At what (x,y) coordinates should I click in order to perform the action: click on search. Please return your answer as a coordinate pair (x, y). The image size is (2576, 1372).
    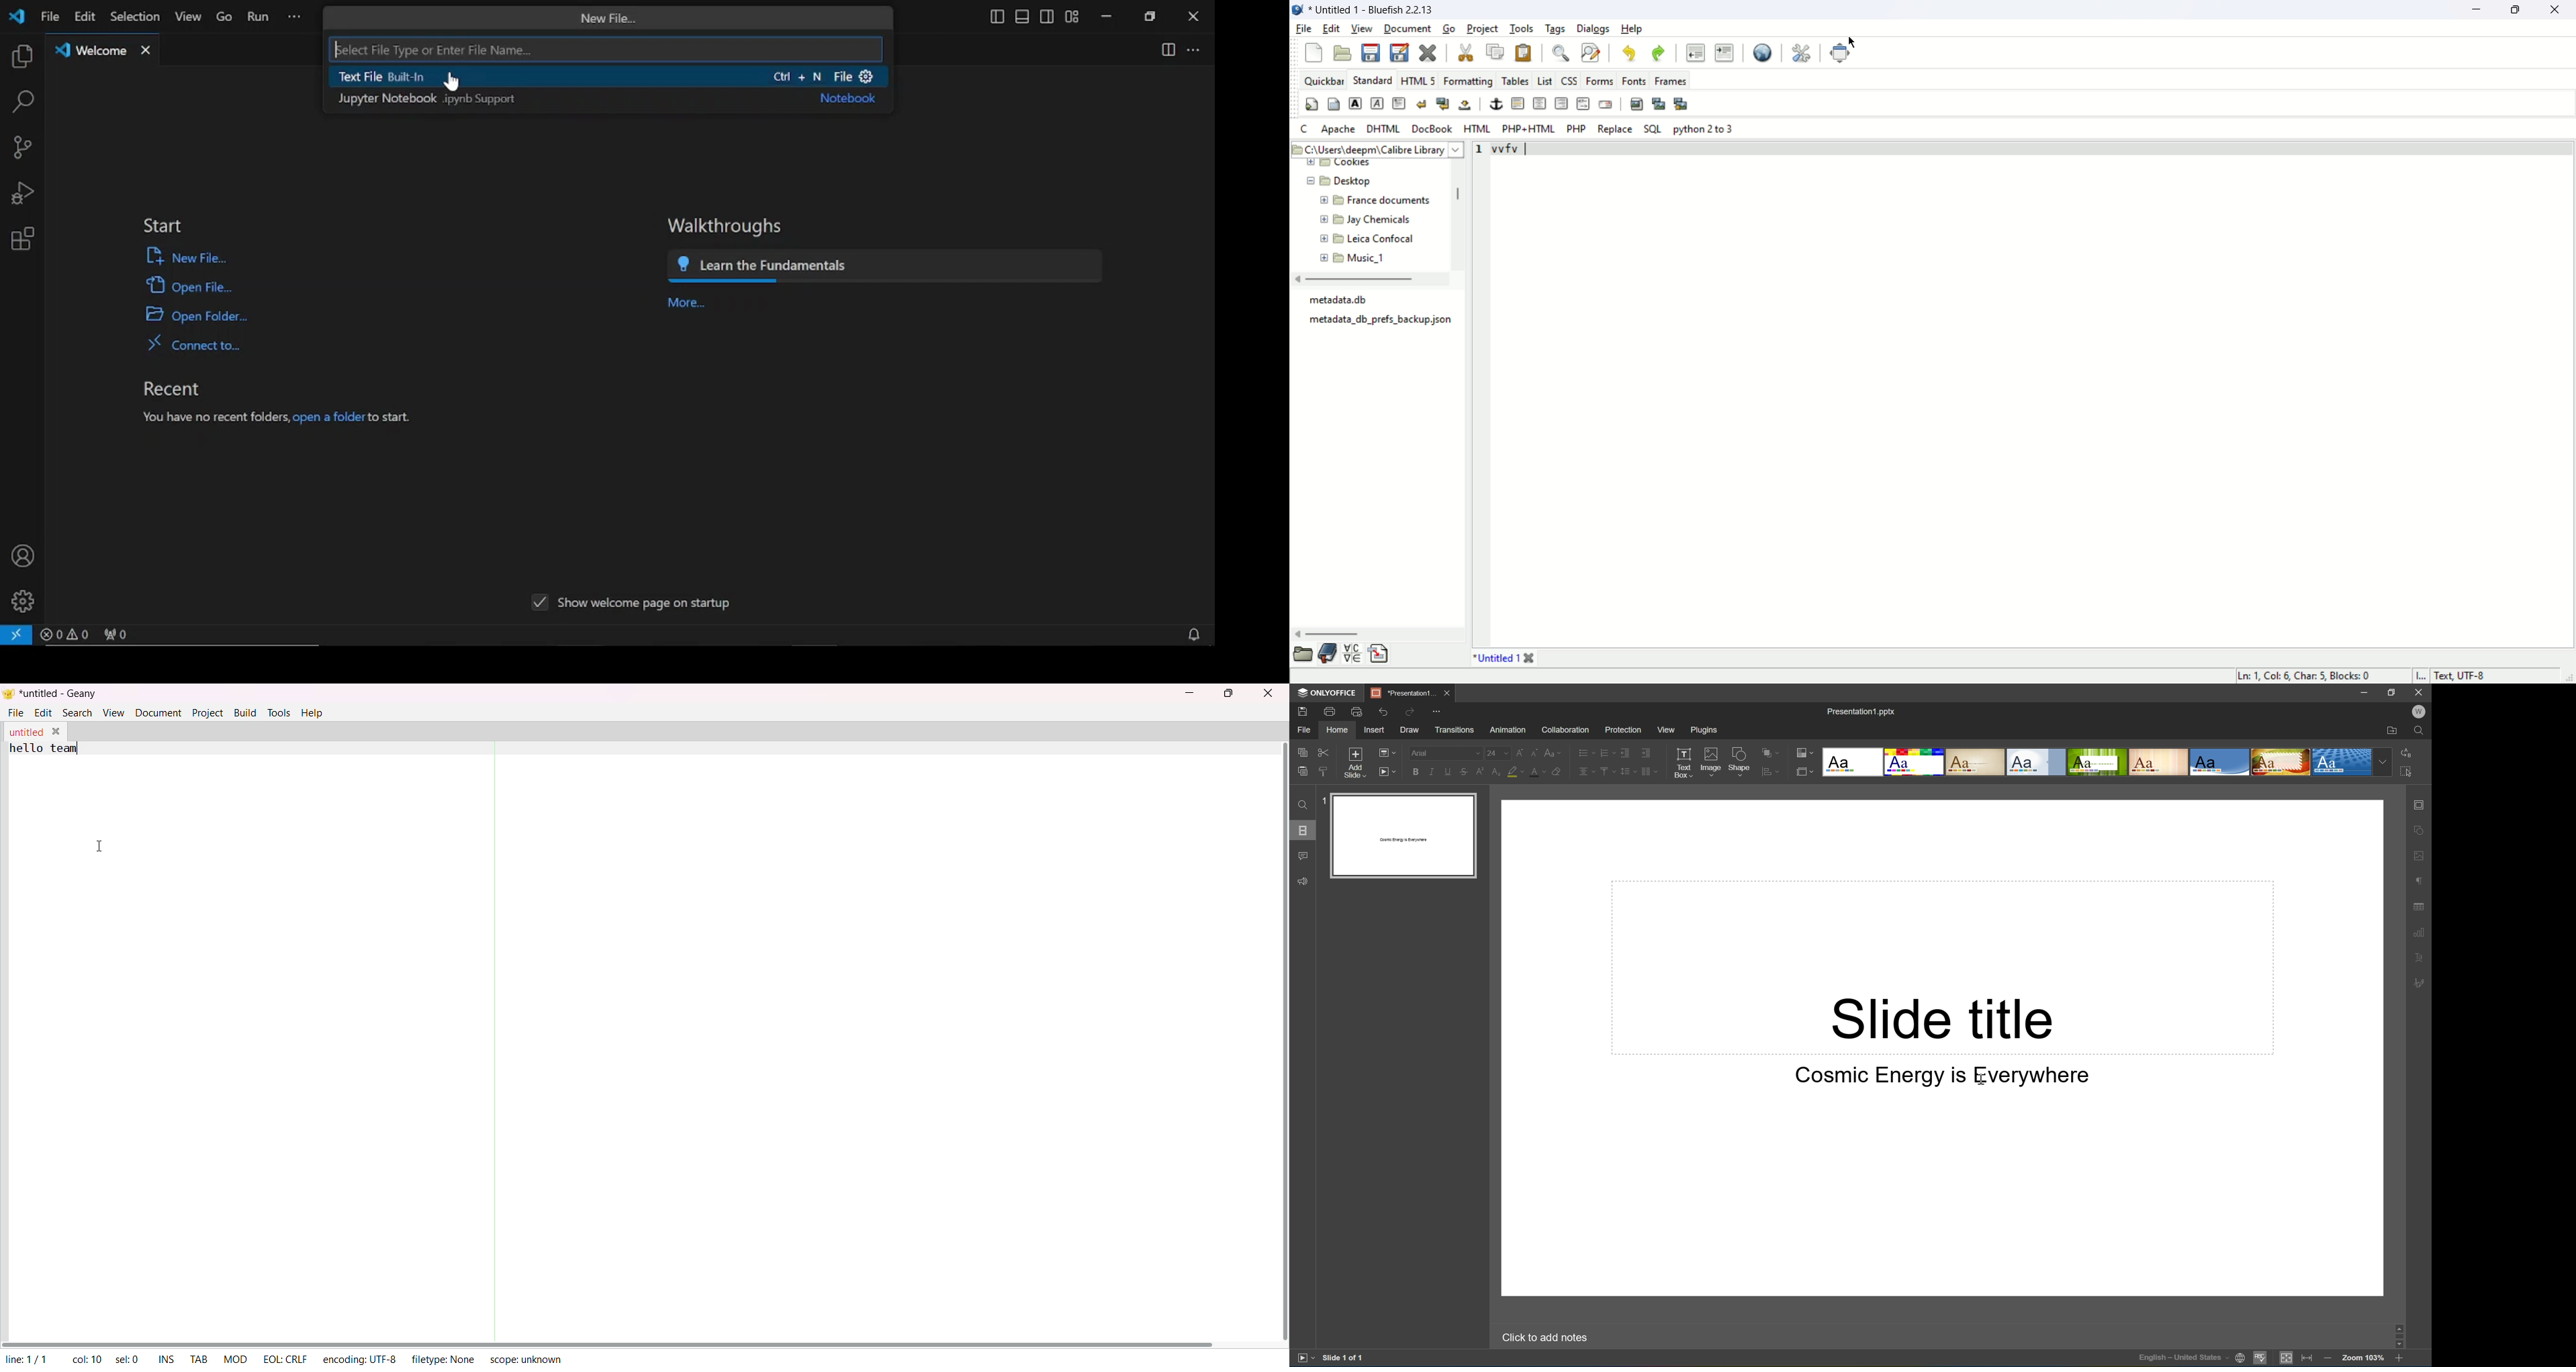
    Looking at the image, I should click on (79, 712).